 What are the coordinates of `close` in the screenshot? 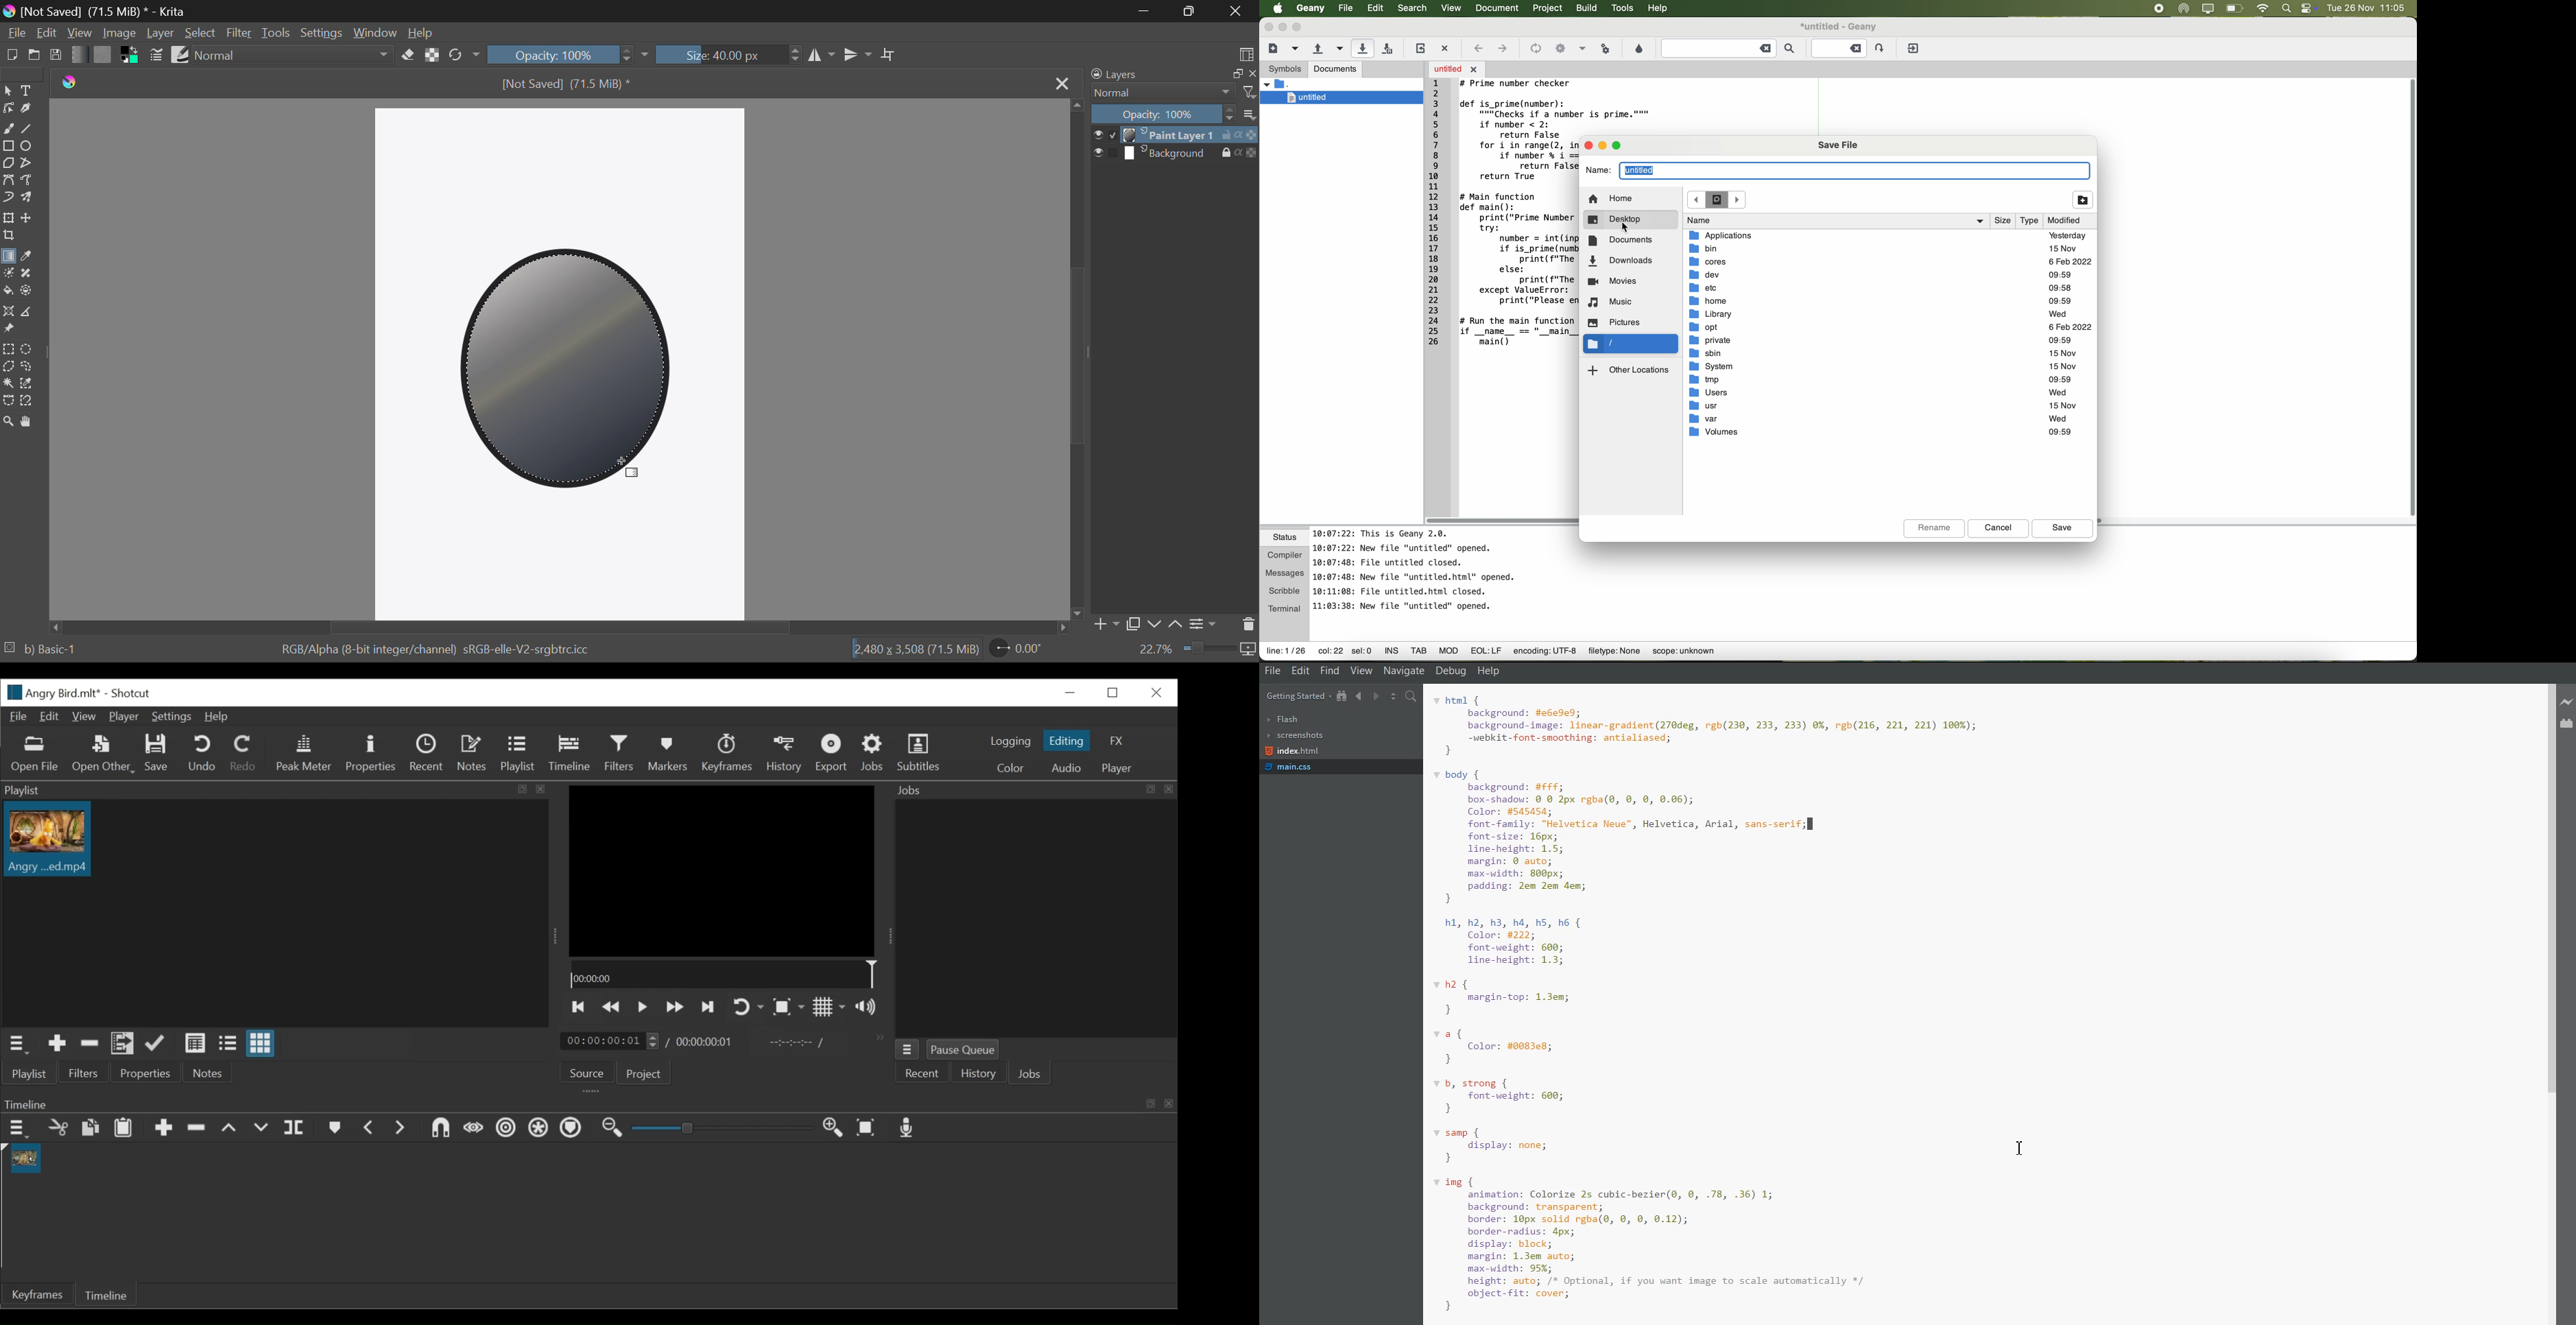 It's located at (1253, 73).